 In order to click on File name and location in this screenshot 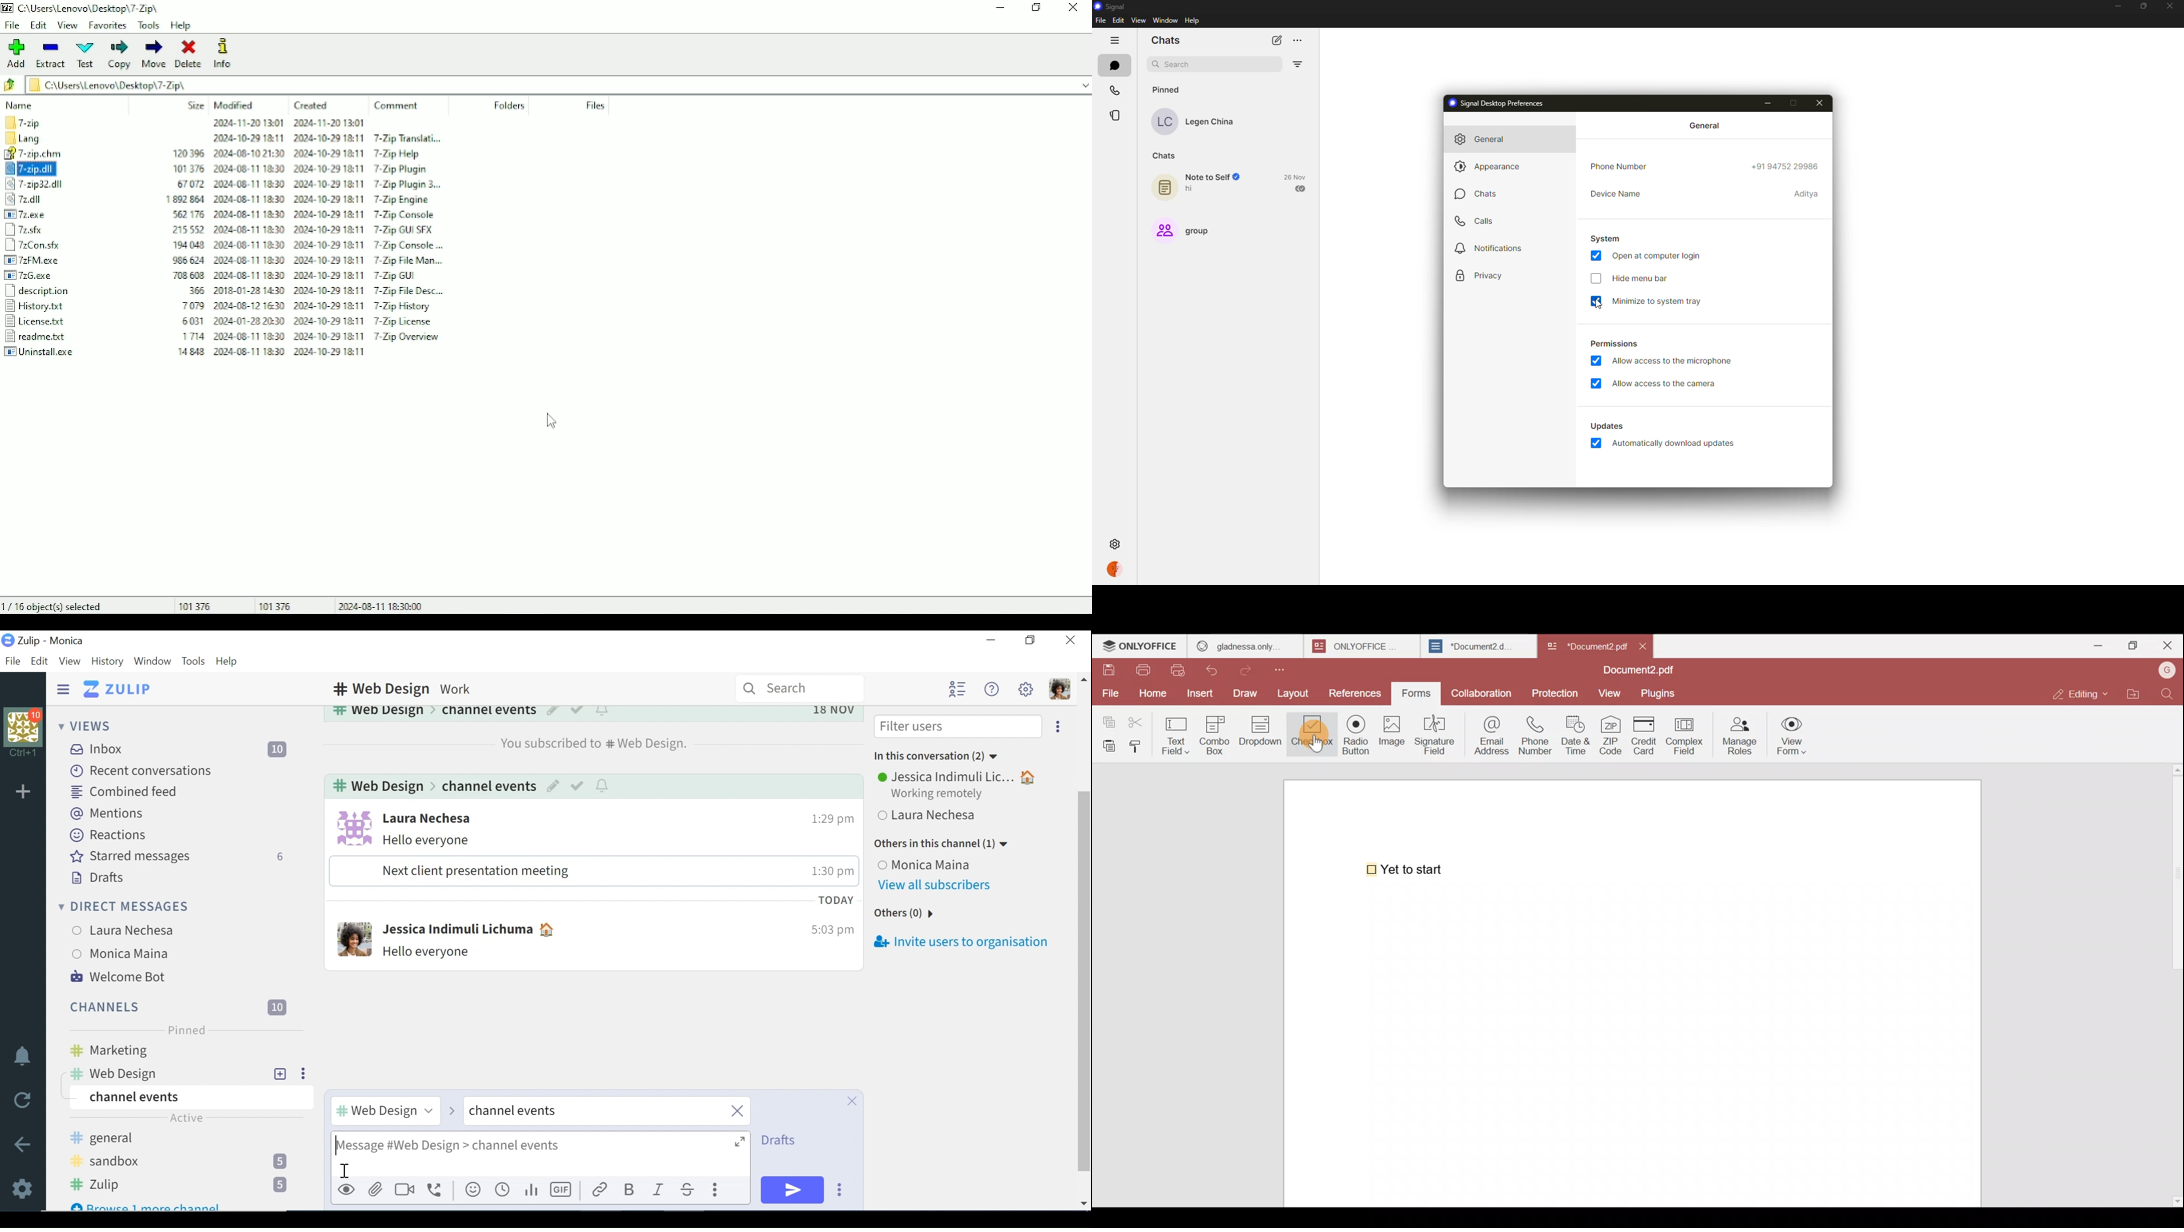, I will do `click(558, 85)`.